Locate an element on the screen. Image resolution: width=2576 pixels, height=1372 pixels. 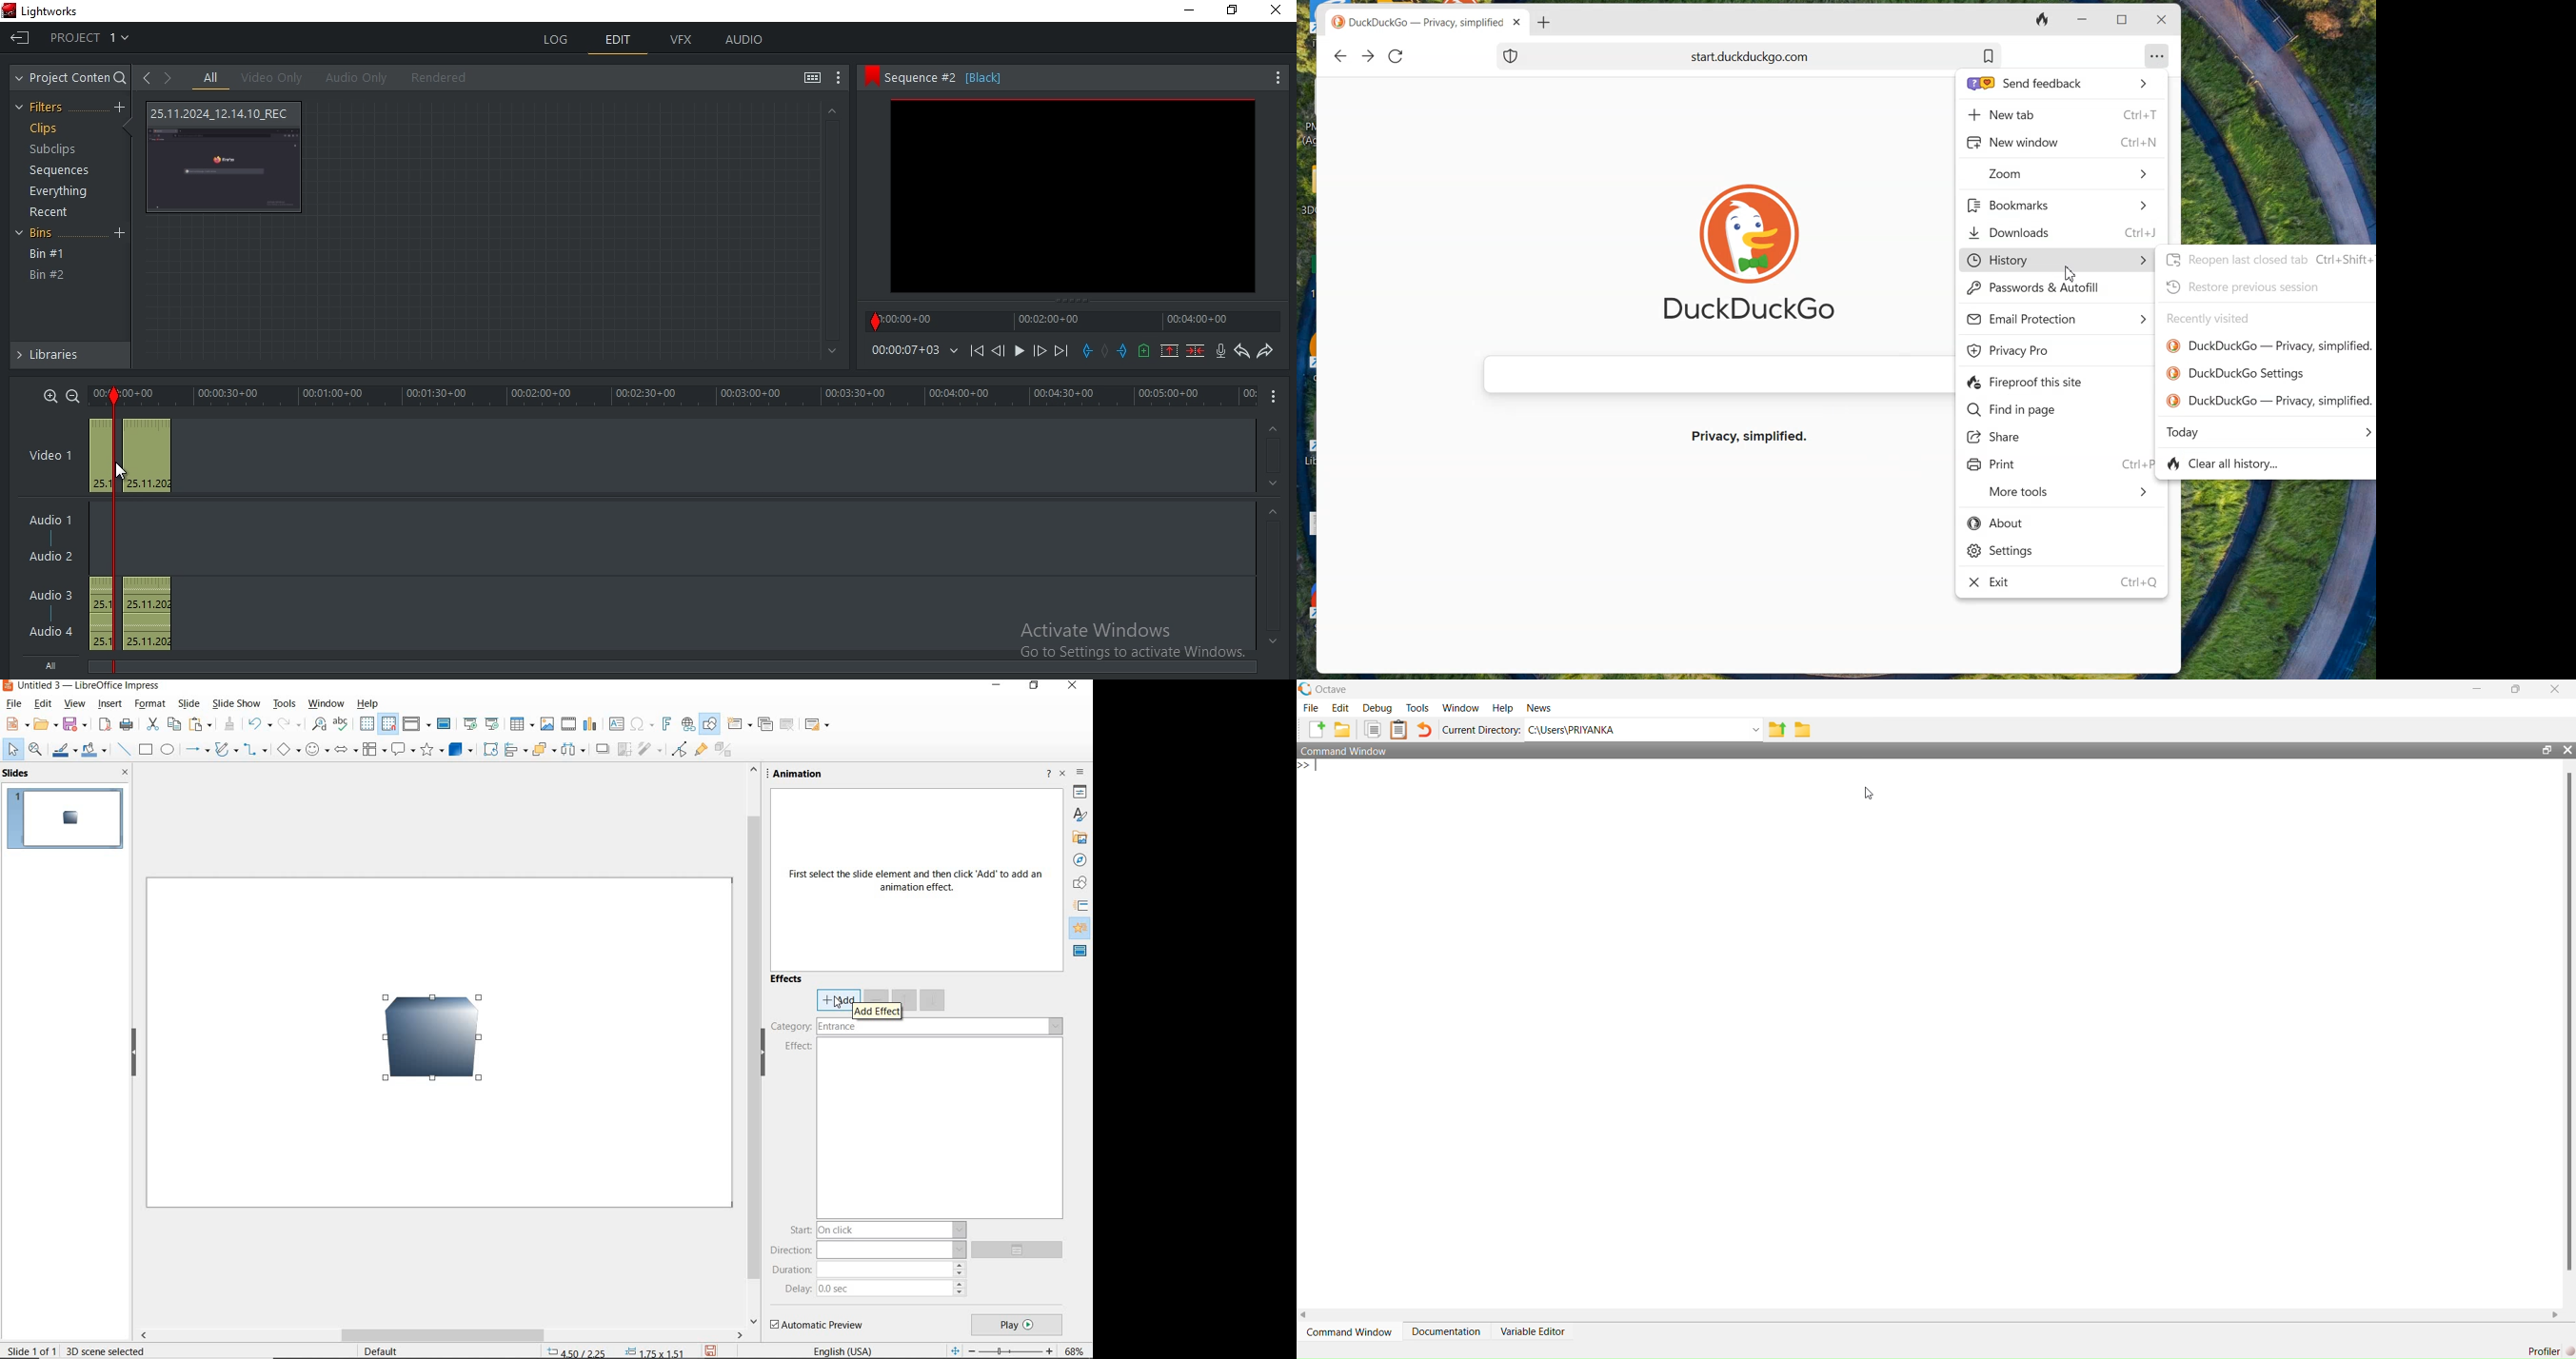
info on animation is located at coordinates (919, 882).